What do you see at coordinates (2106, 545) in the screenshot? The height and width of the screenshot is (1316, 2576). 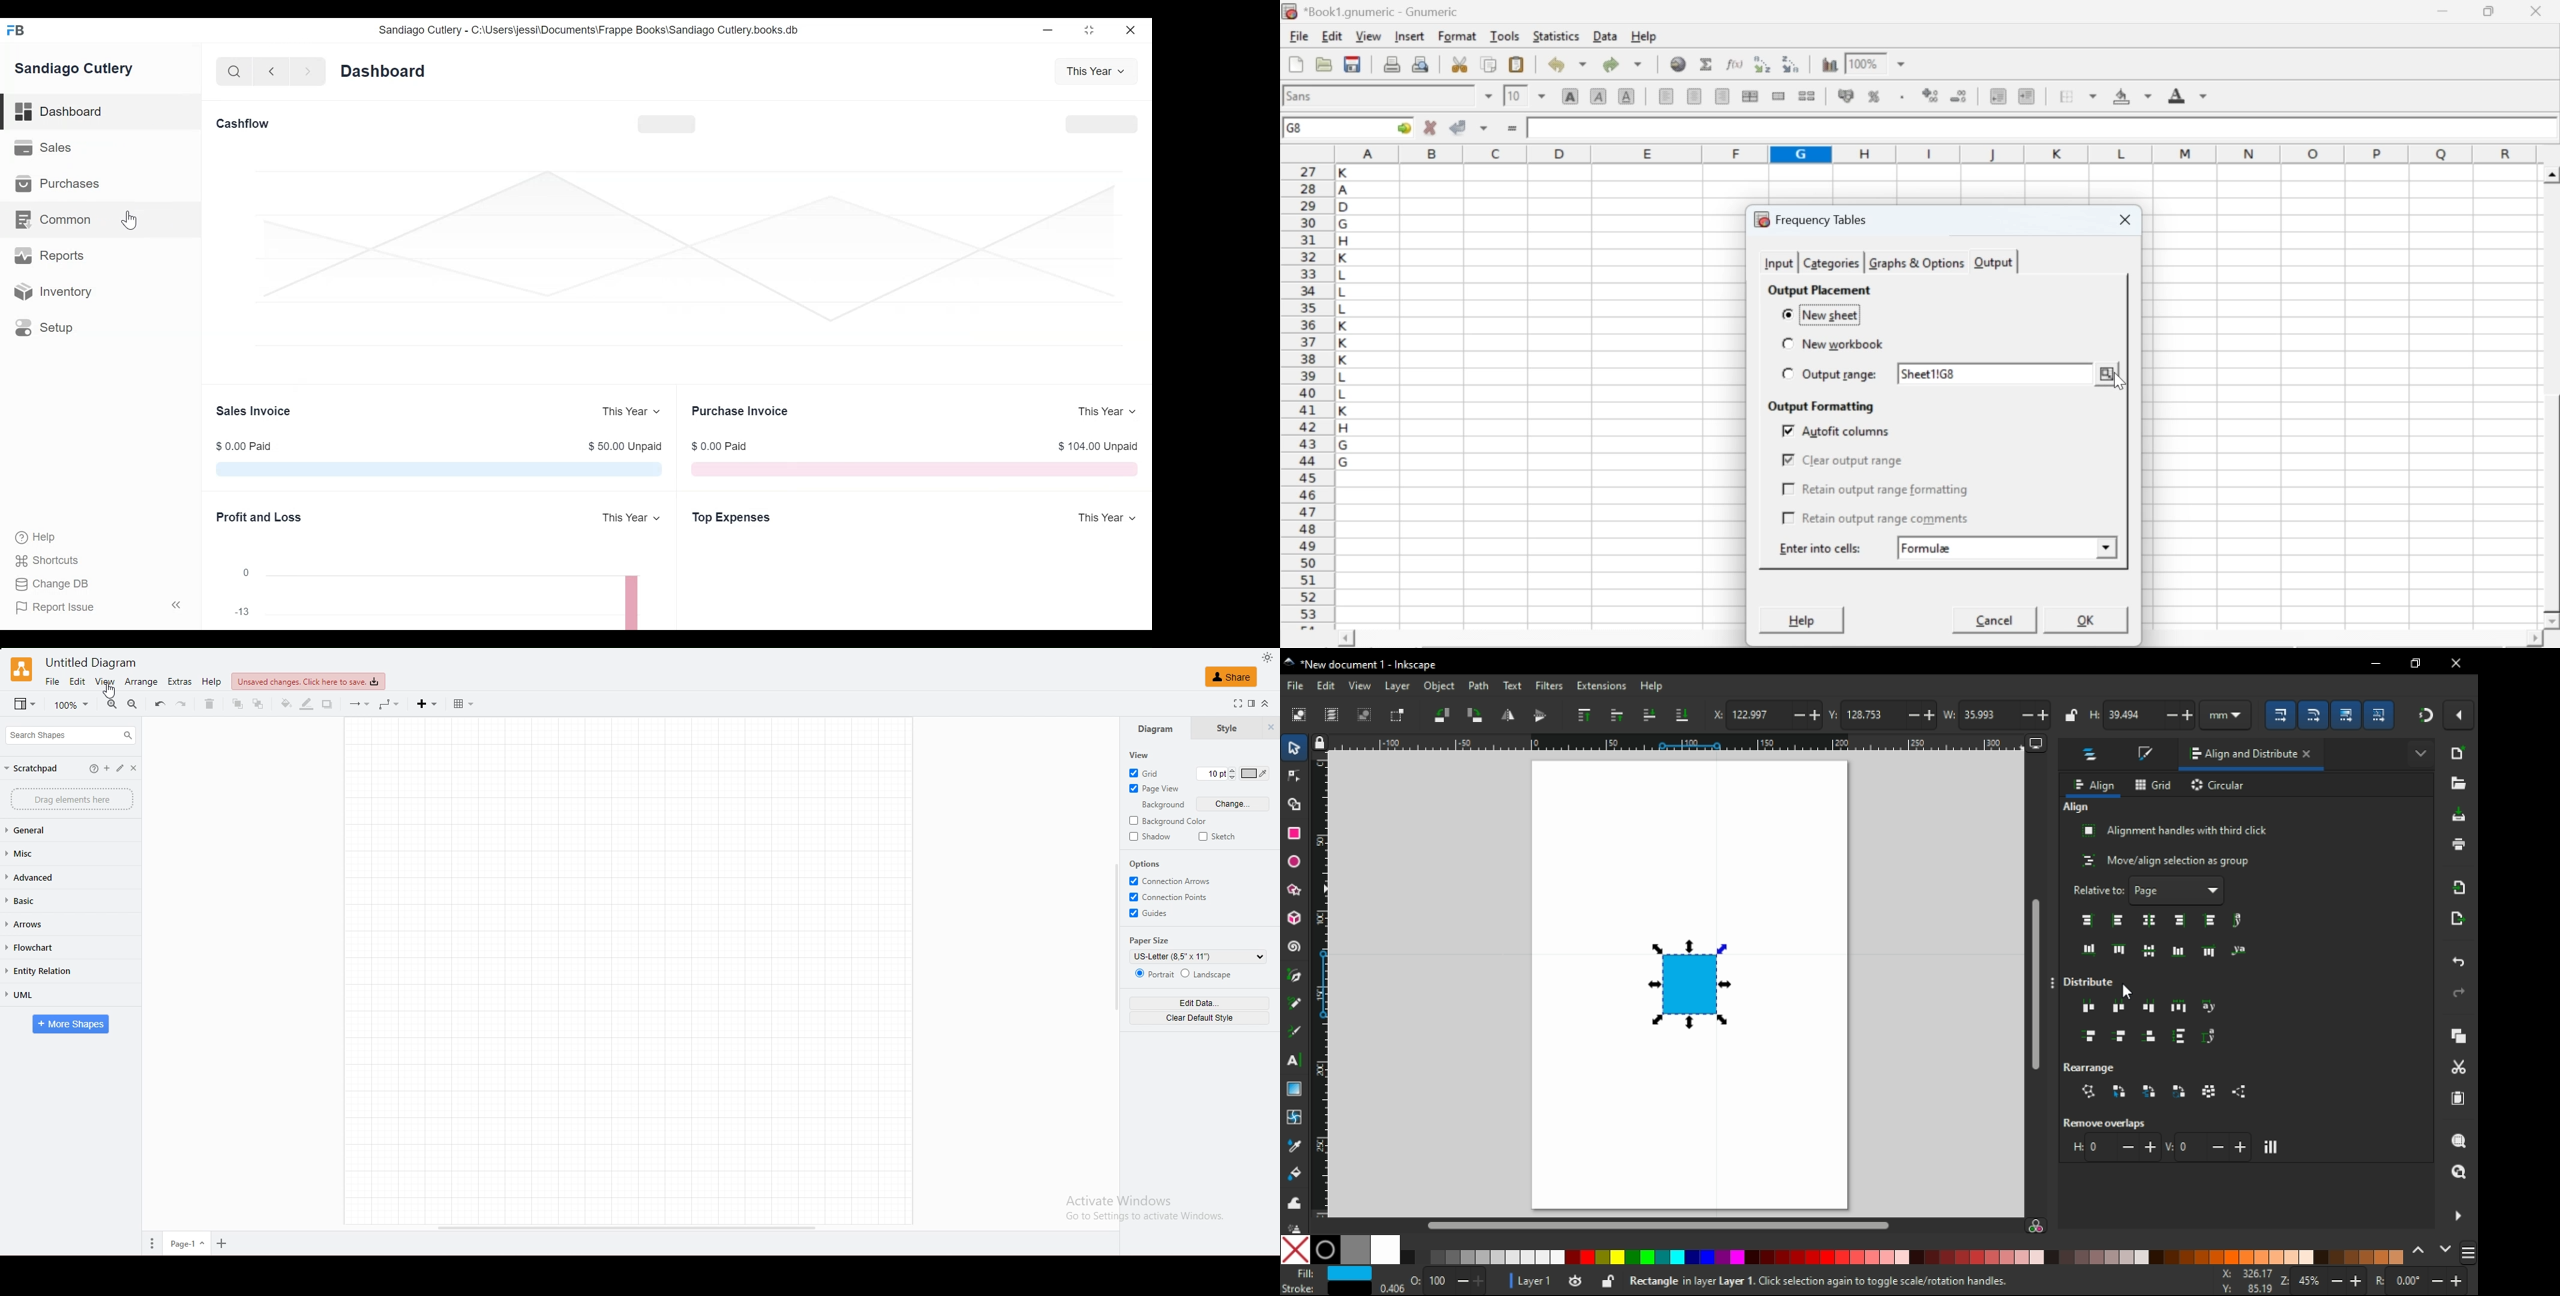 I see `drop down` at bounding box center [2106, 545].